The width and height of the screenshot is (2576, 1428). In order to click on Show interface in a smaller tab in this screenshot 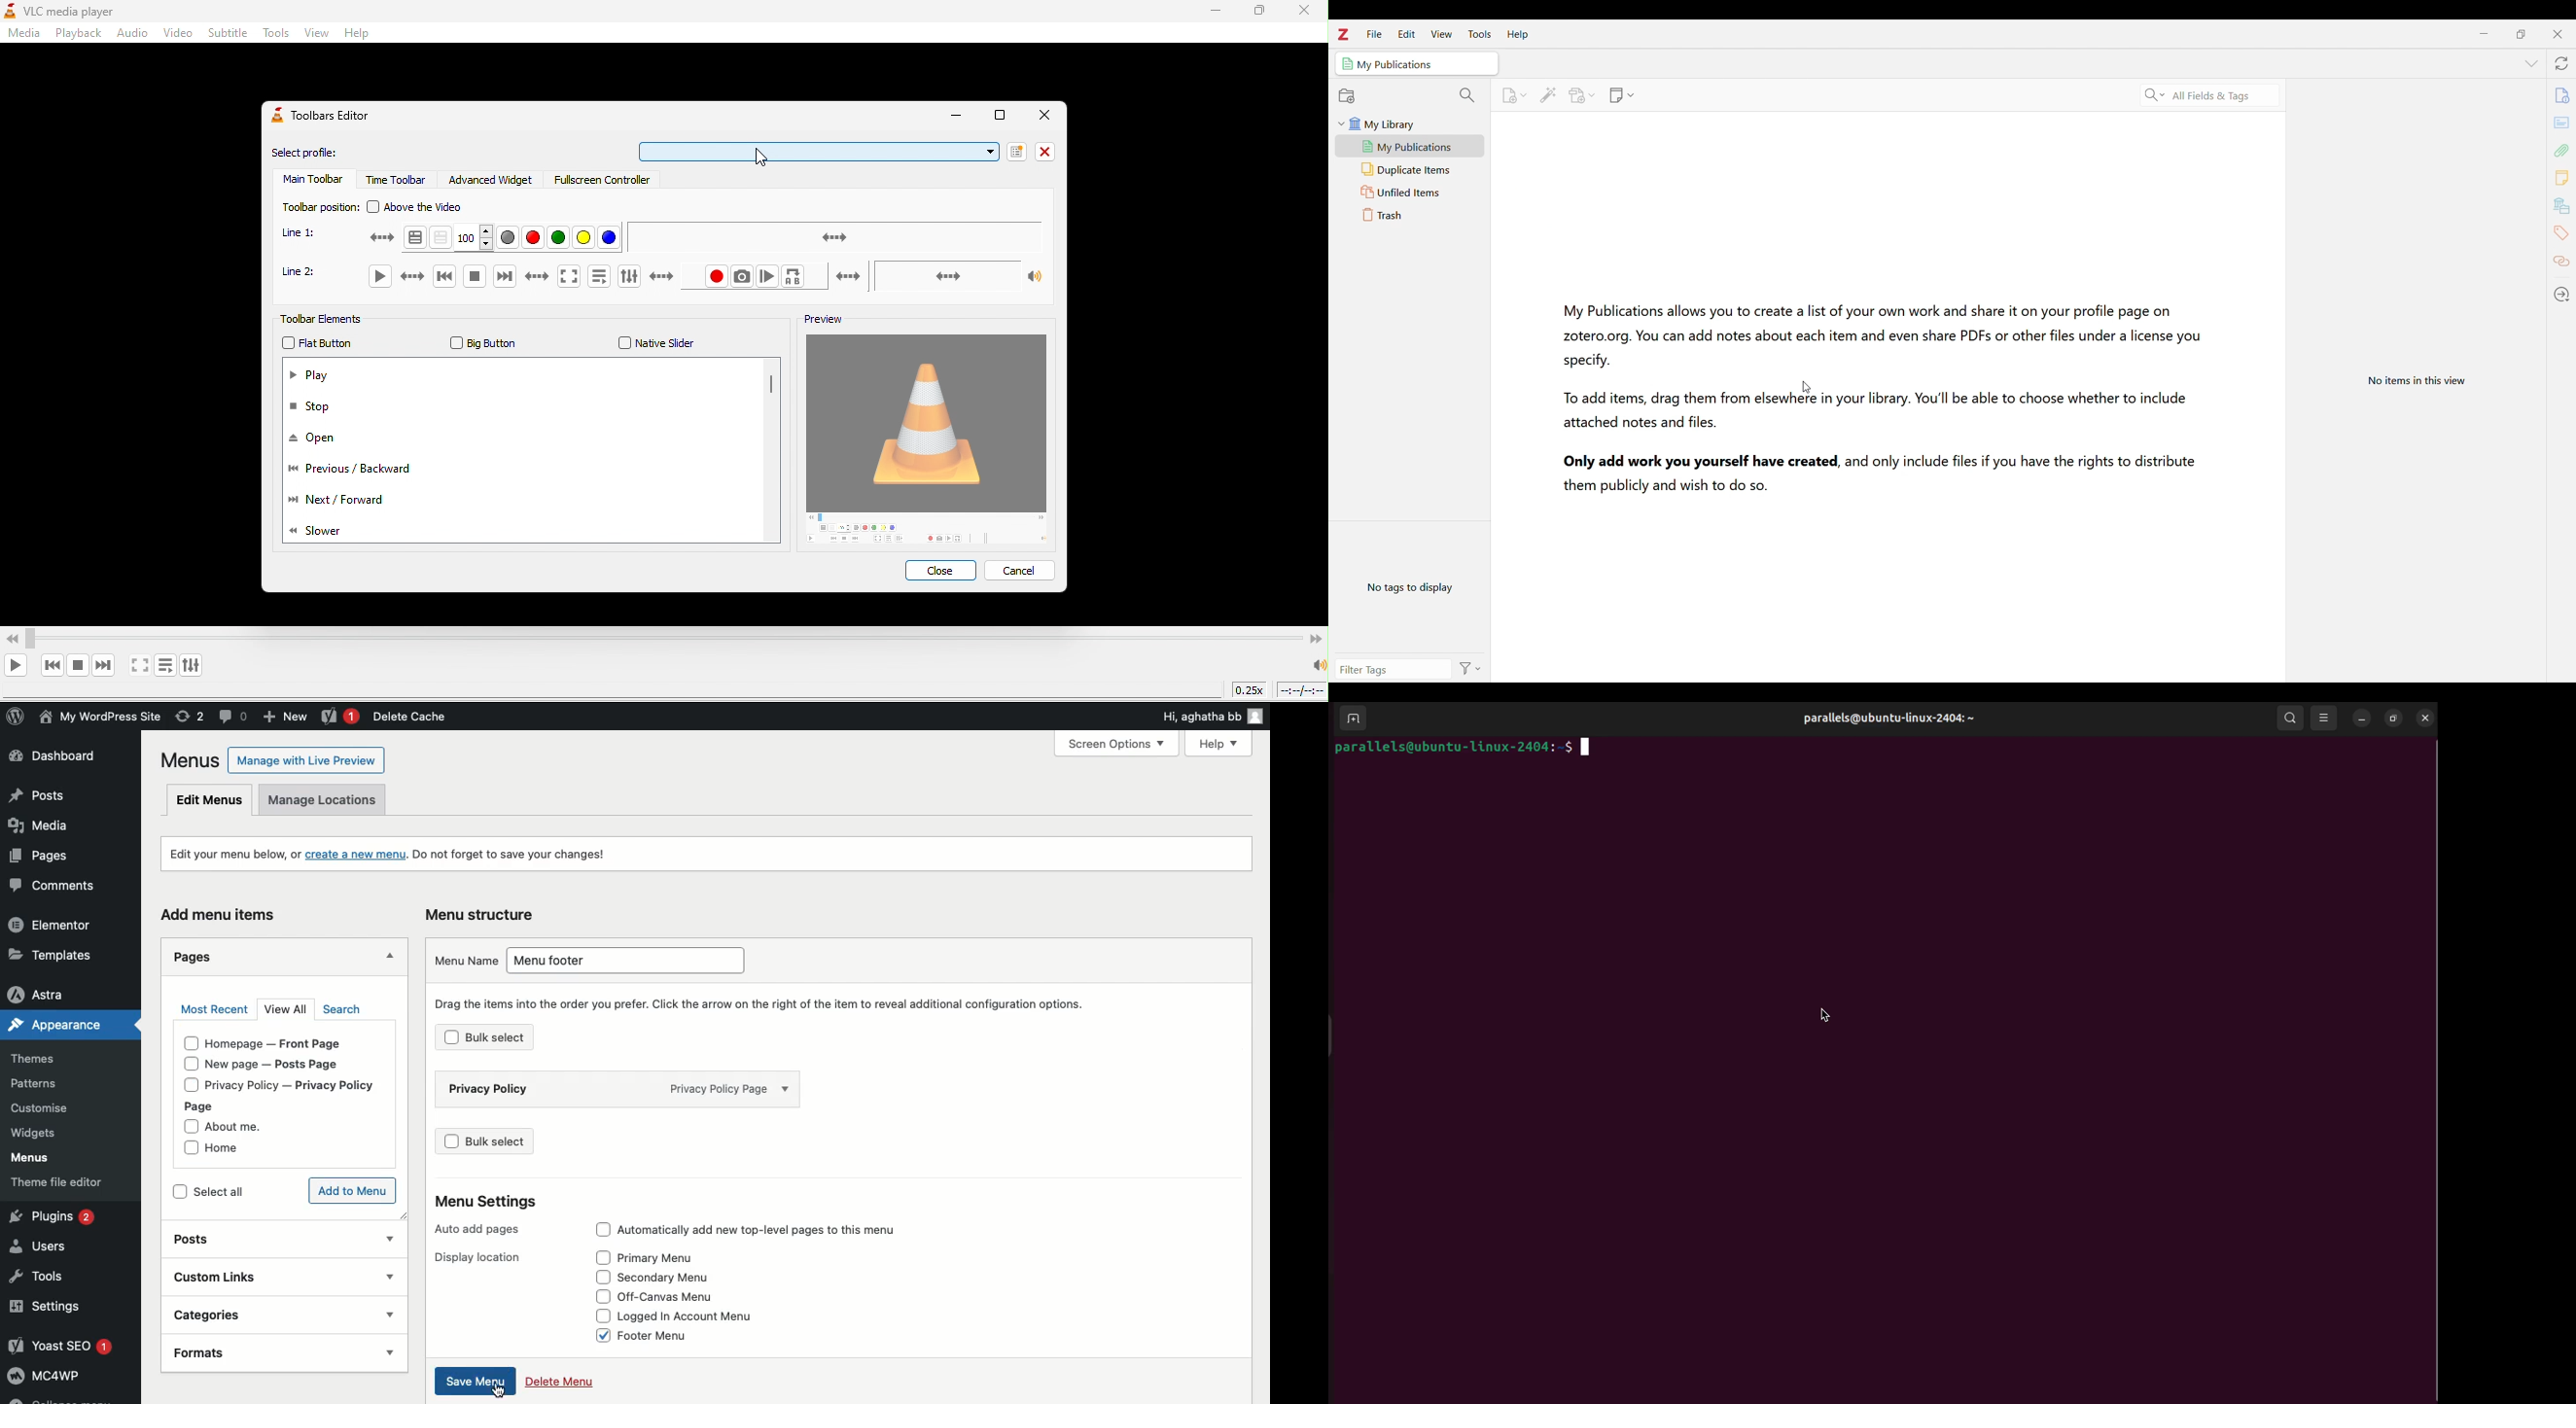, I will do `click(2521, 34)`.